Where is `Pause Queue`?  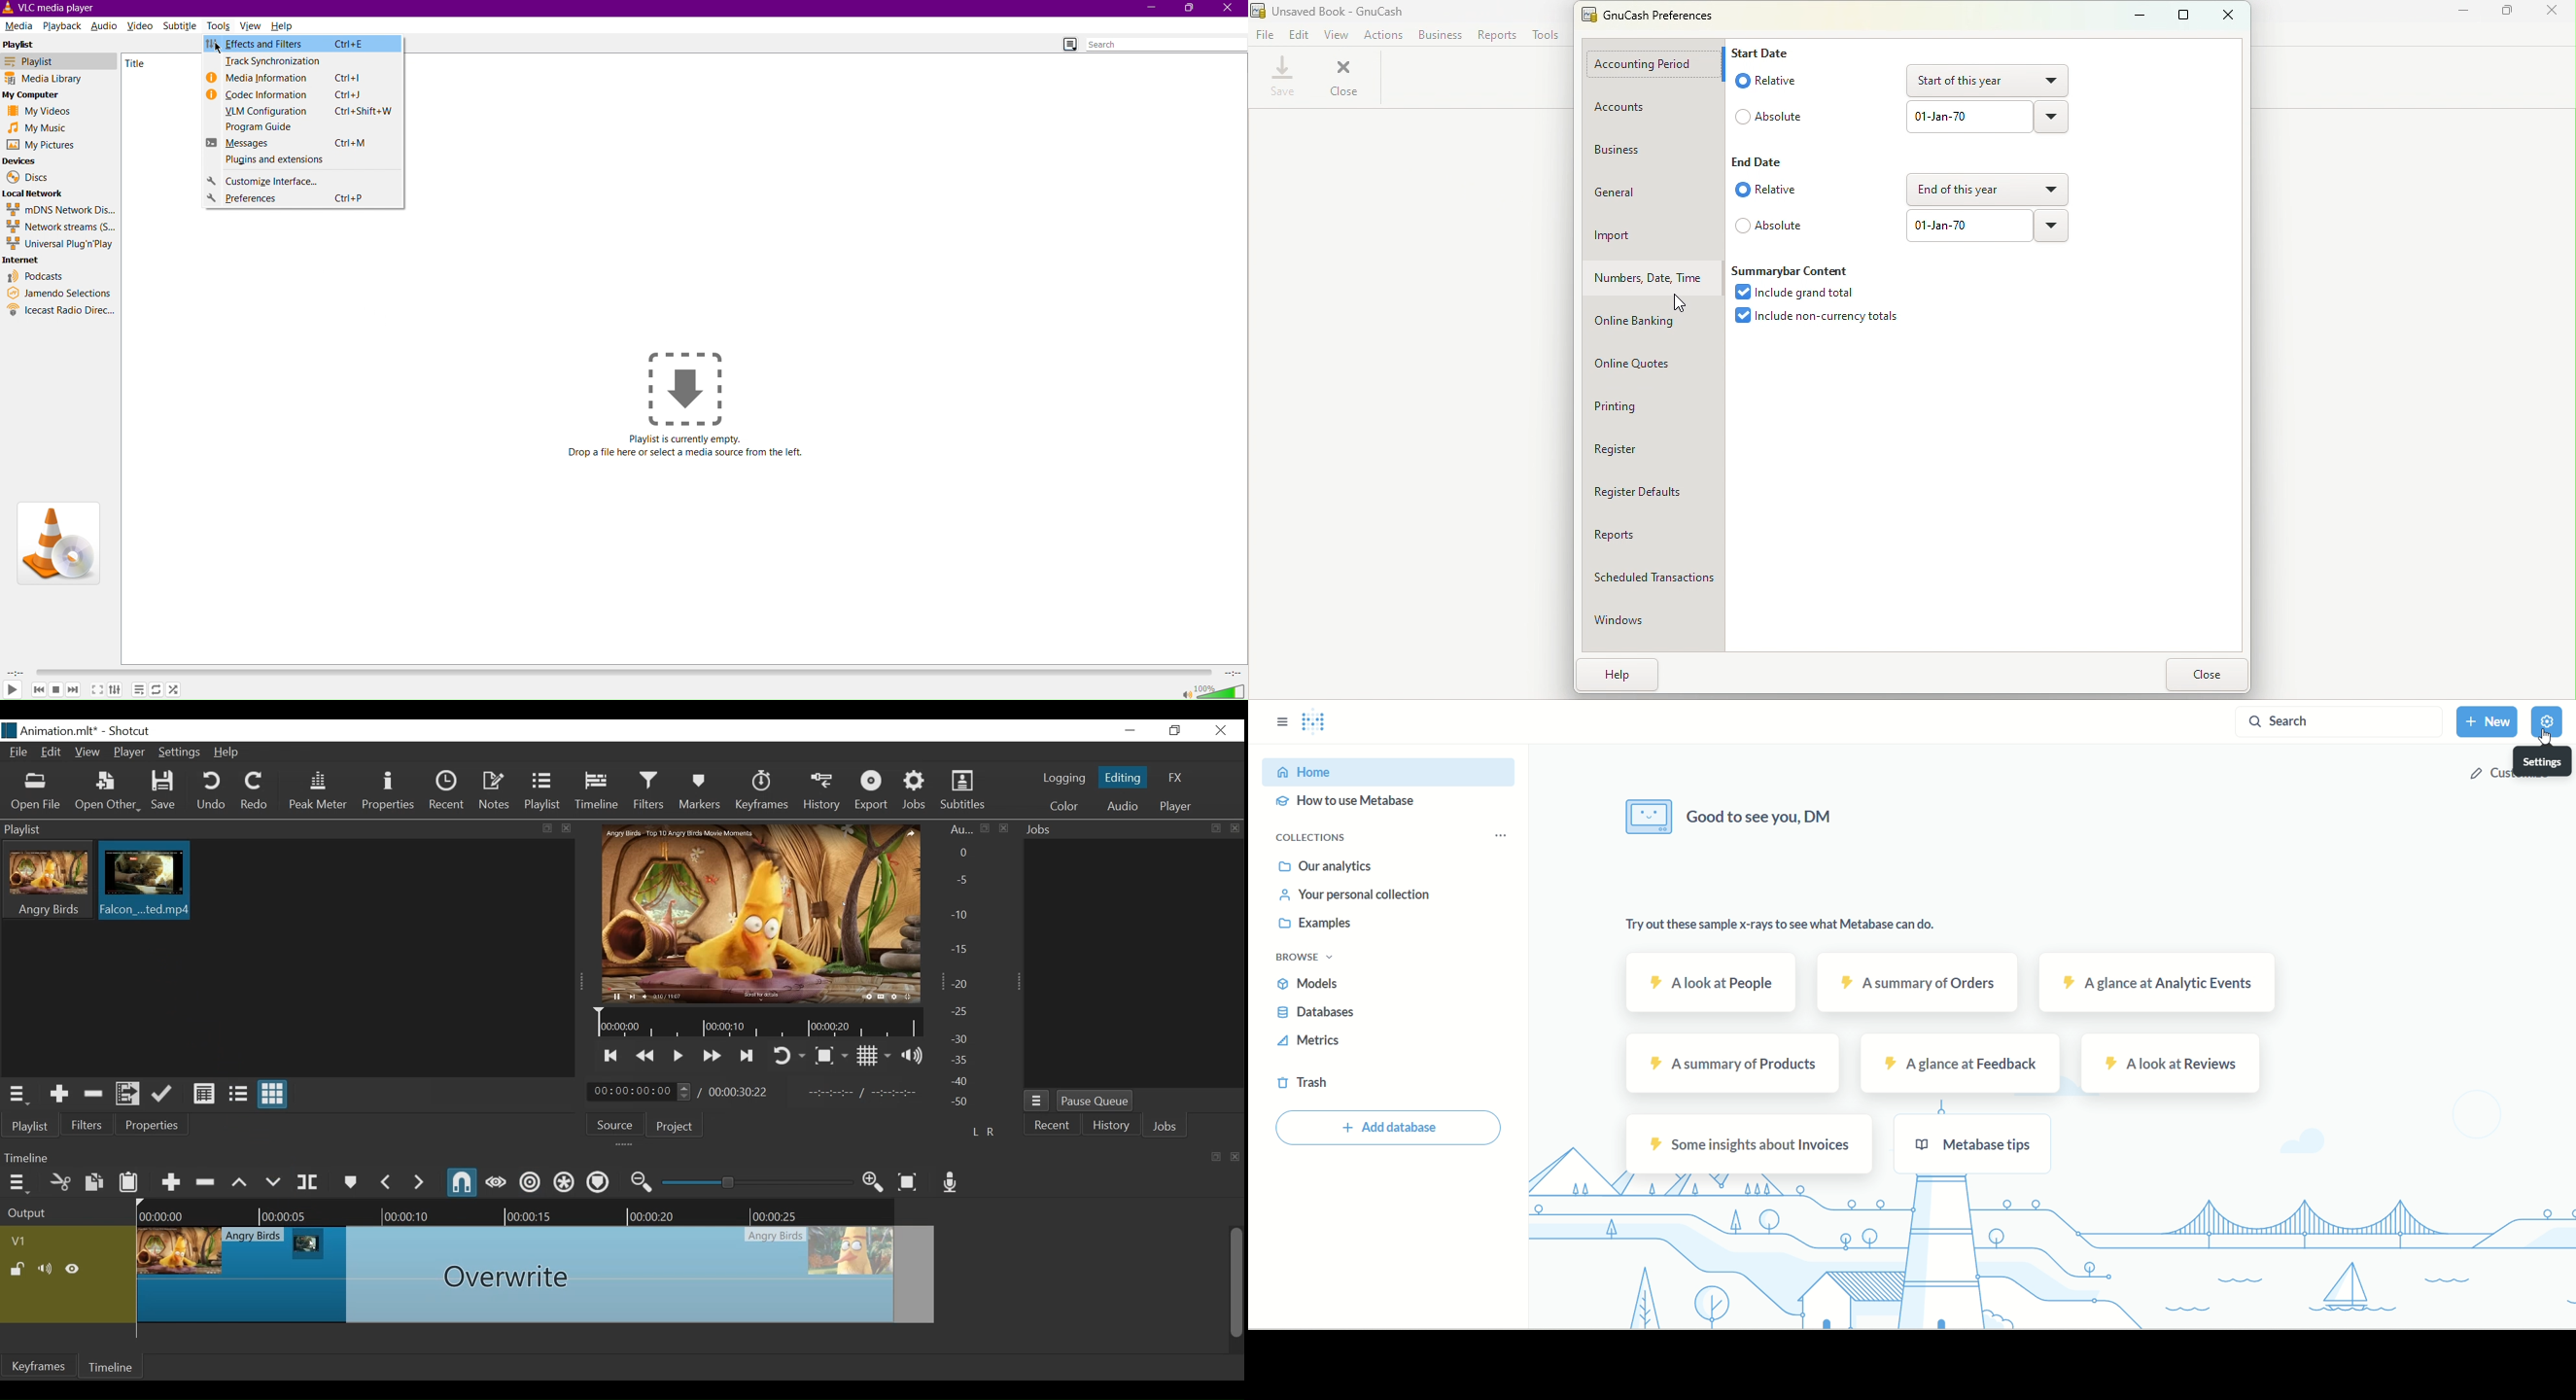
Pause Queue is located at coordinates (1095, 1102).